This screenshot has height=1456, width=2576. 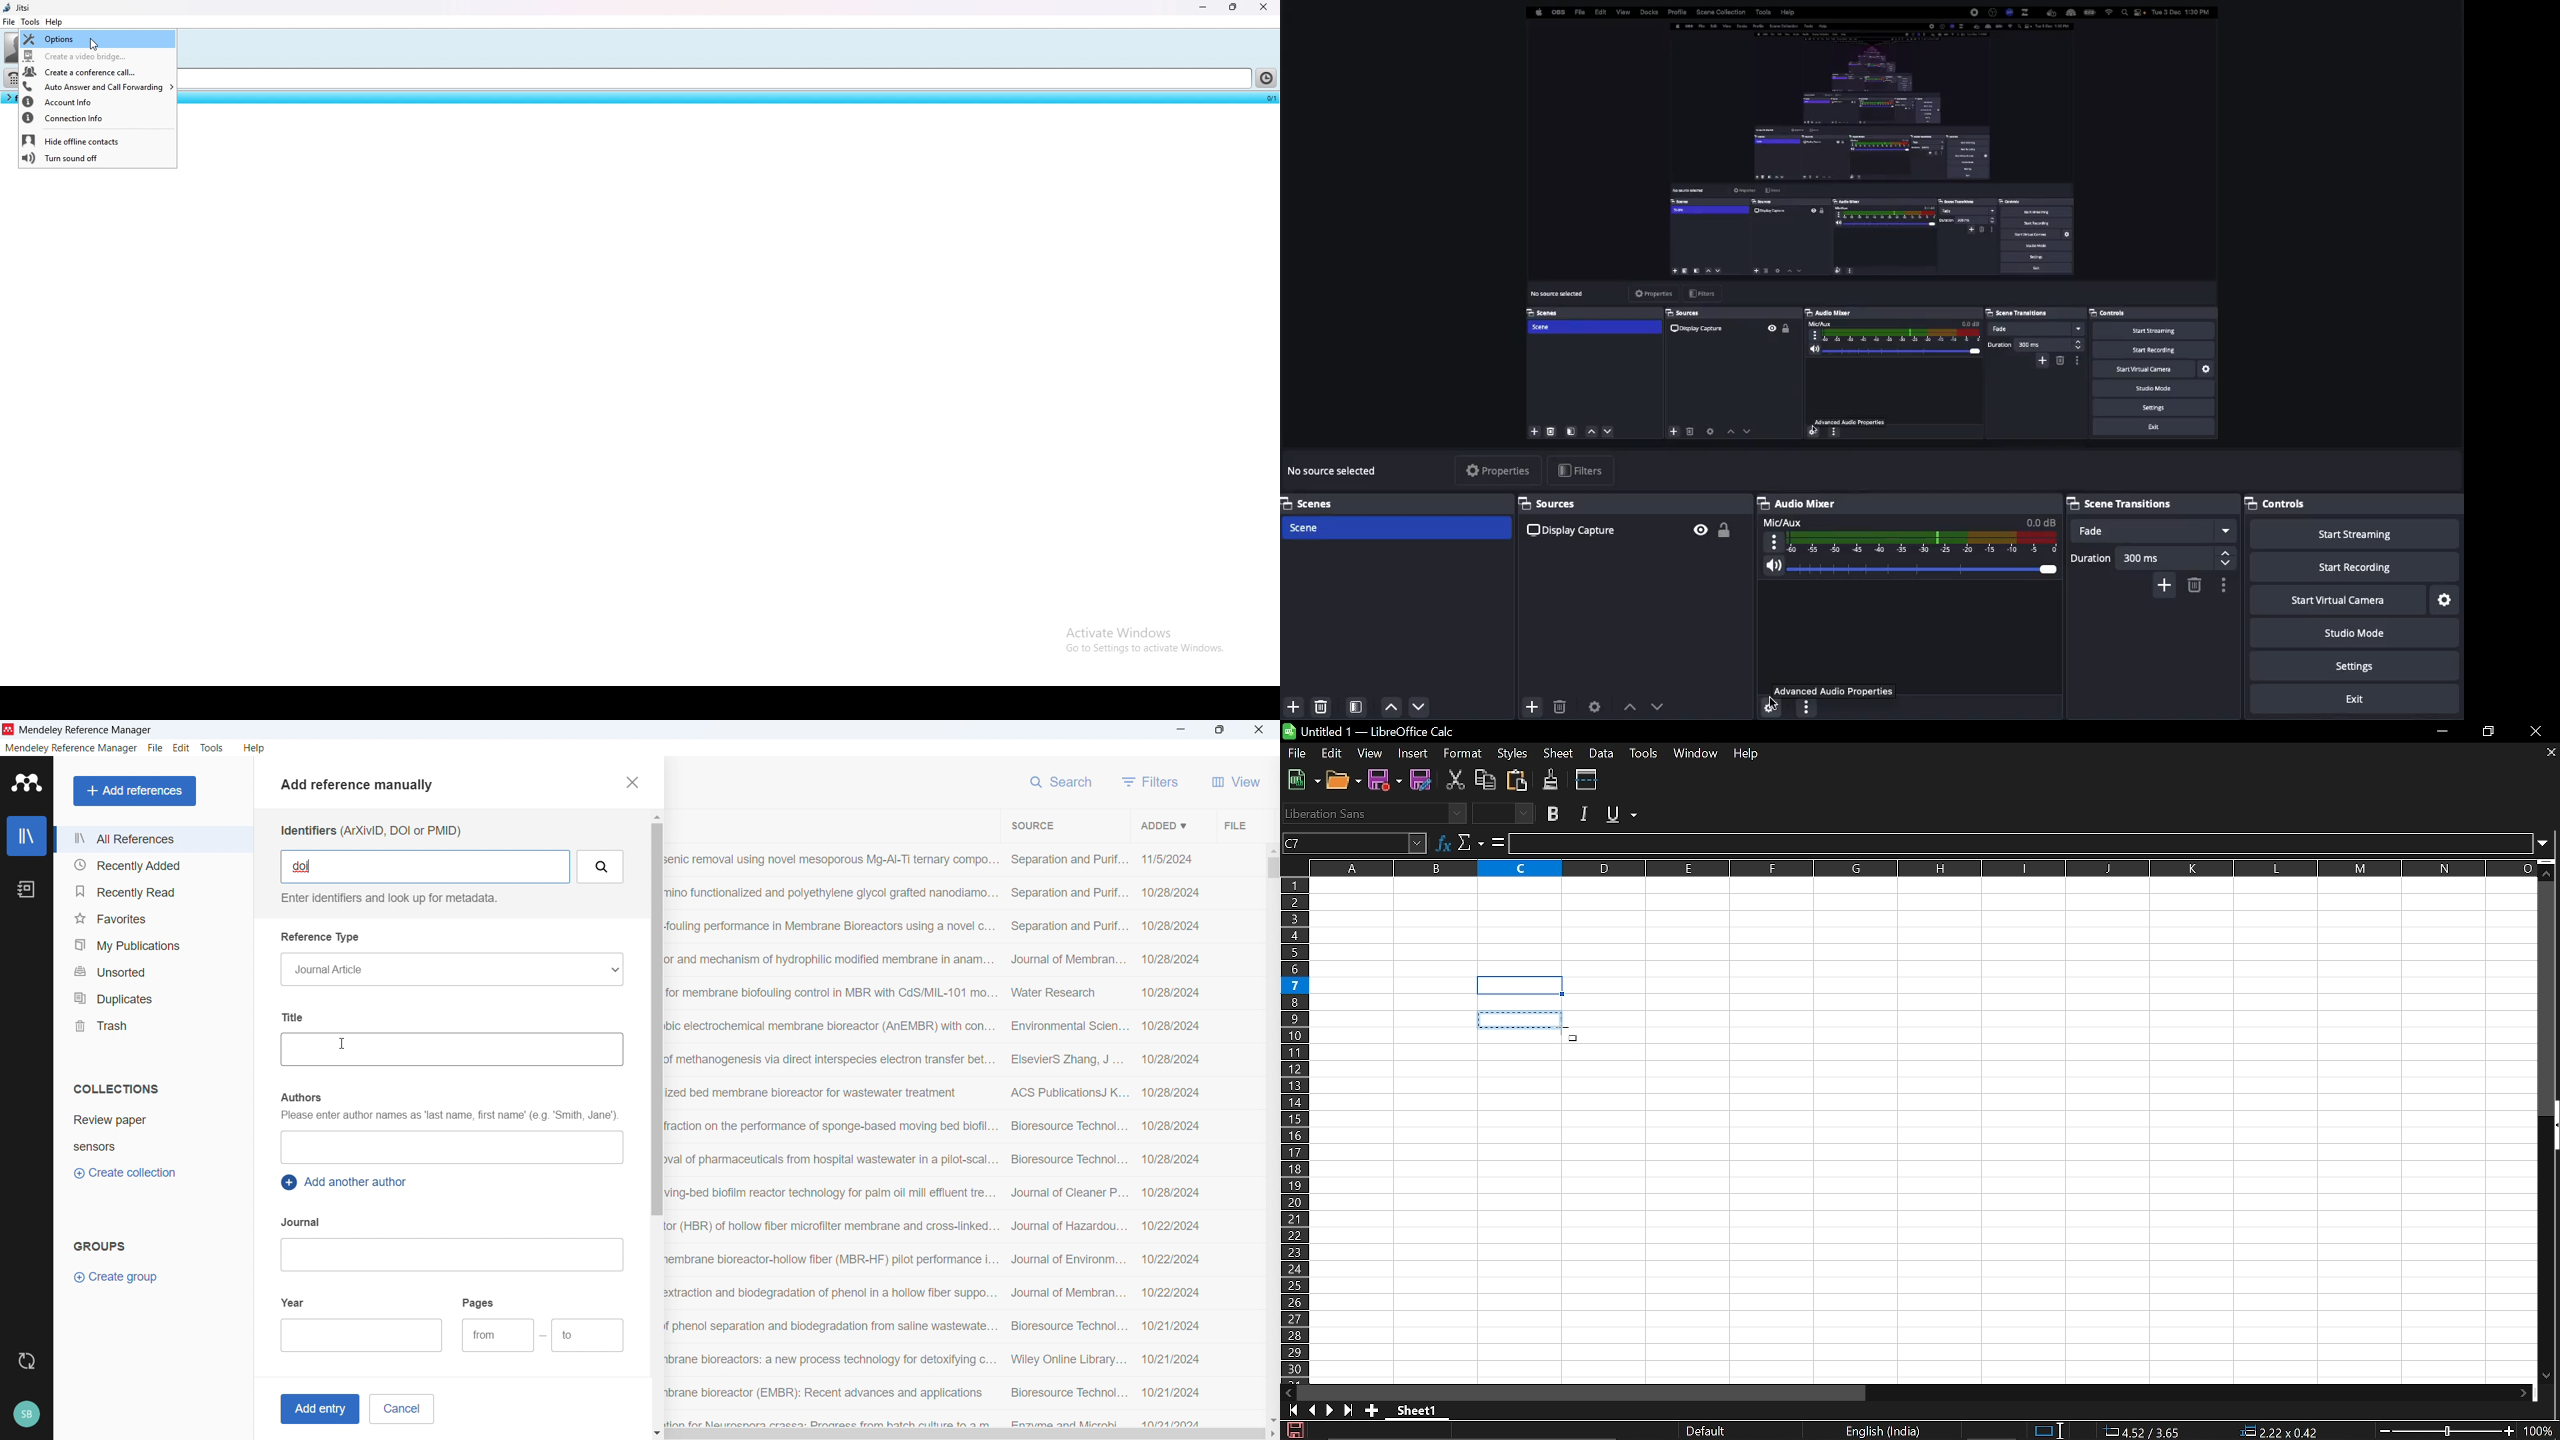 I want to click on Data, so click(x=1601, y=753).